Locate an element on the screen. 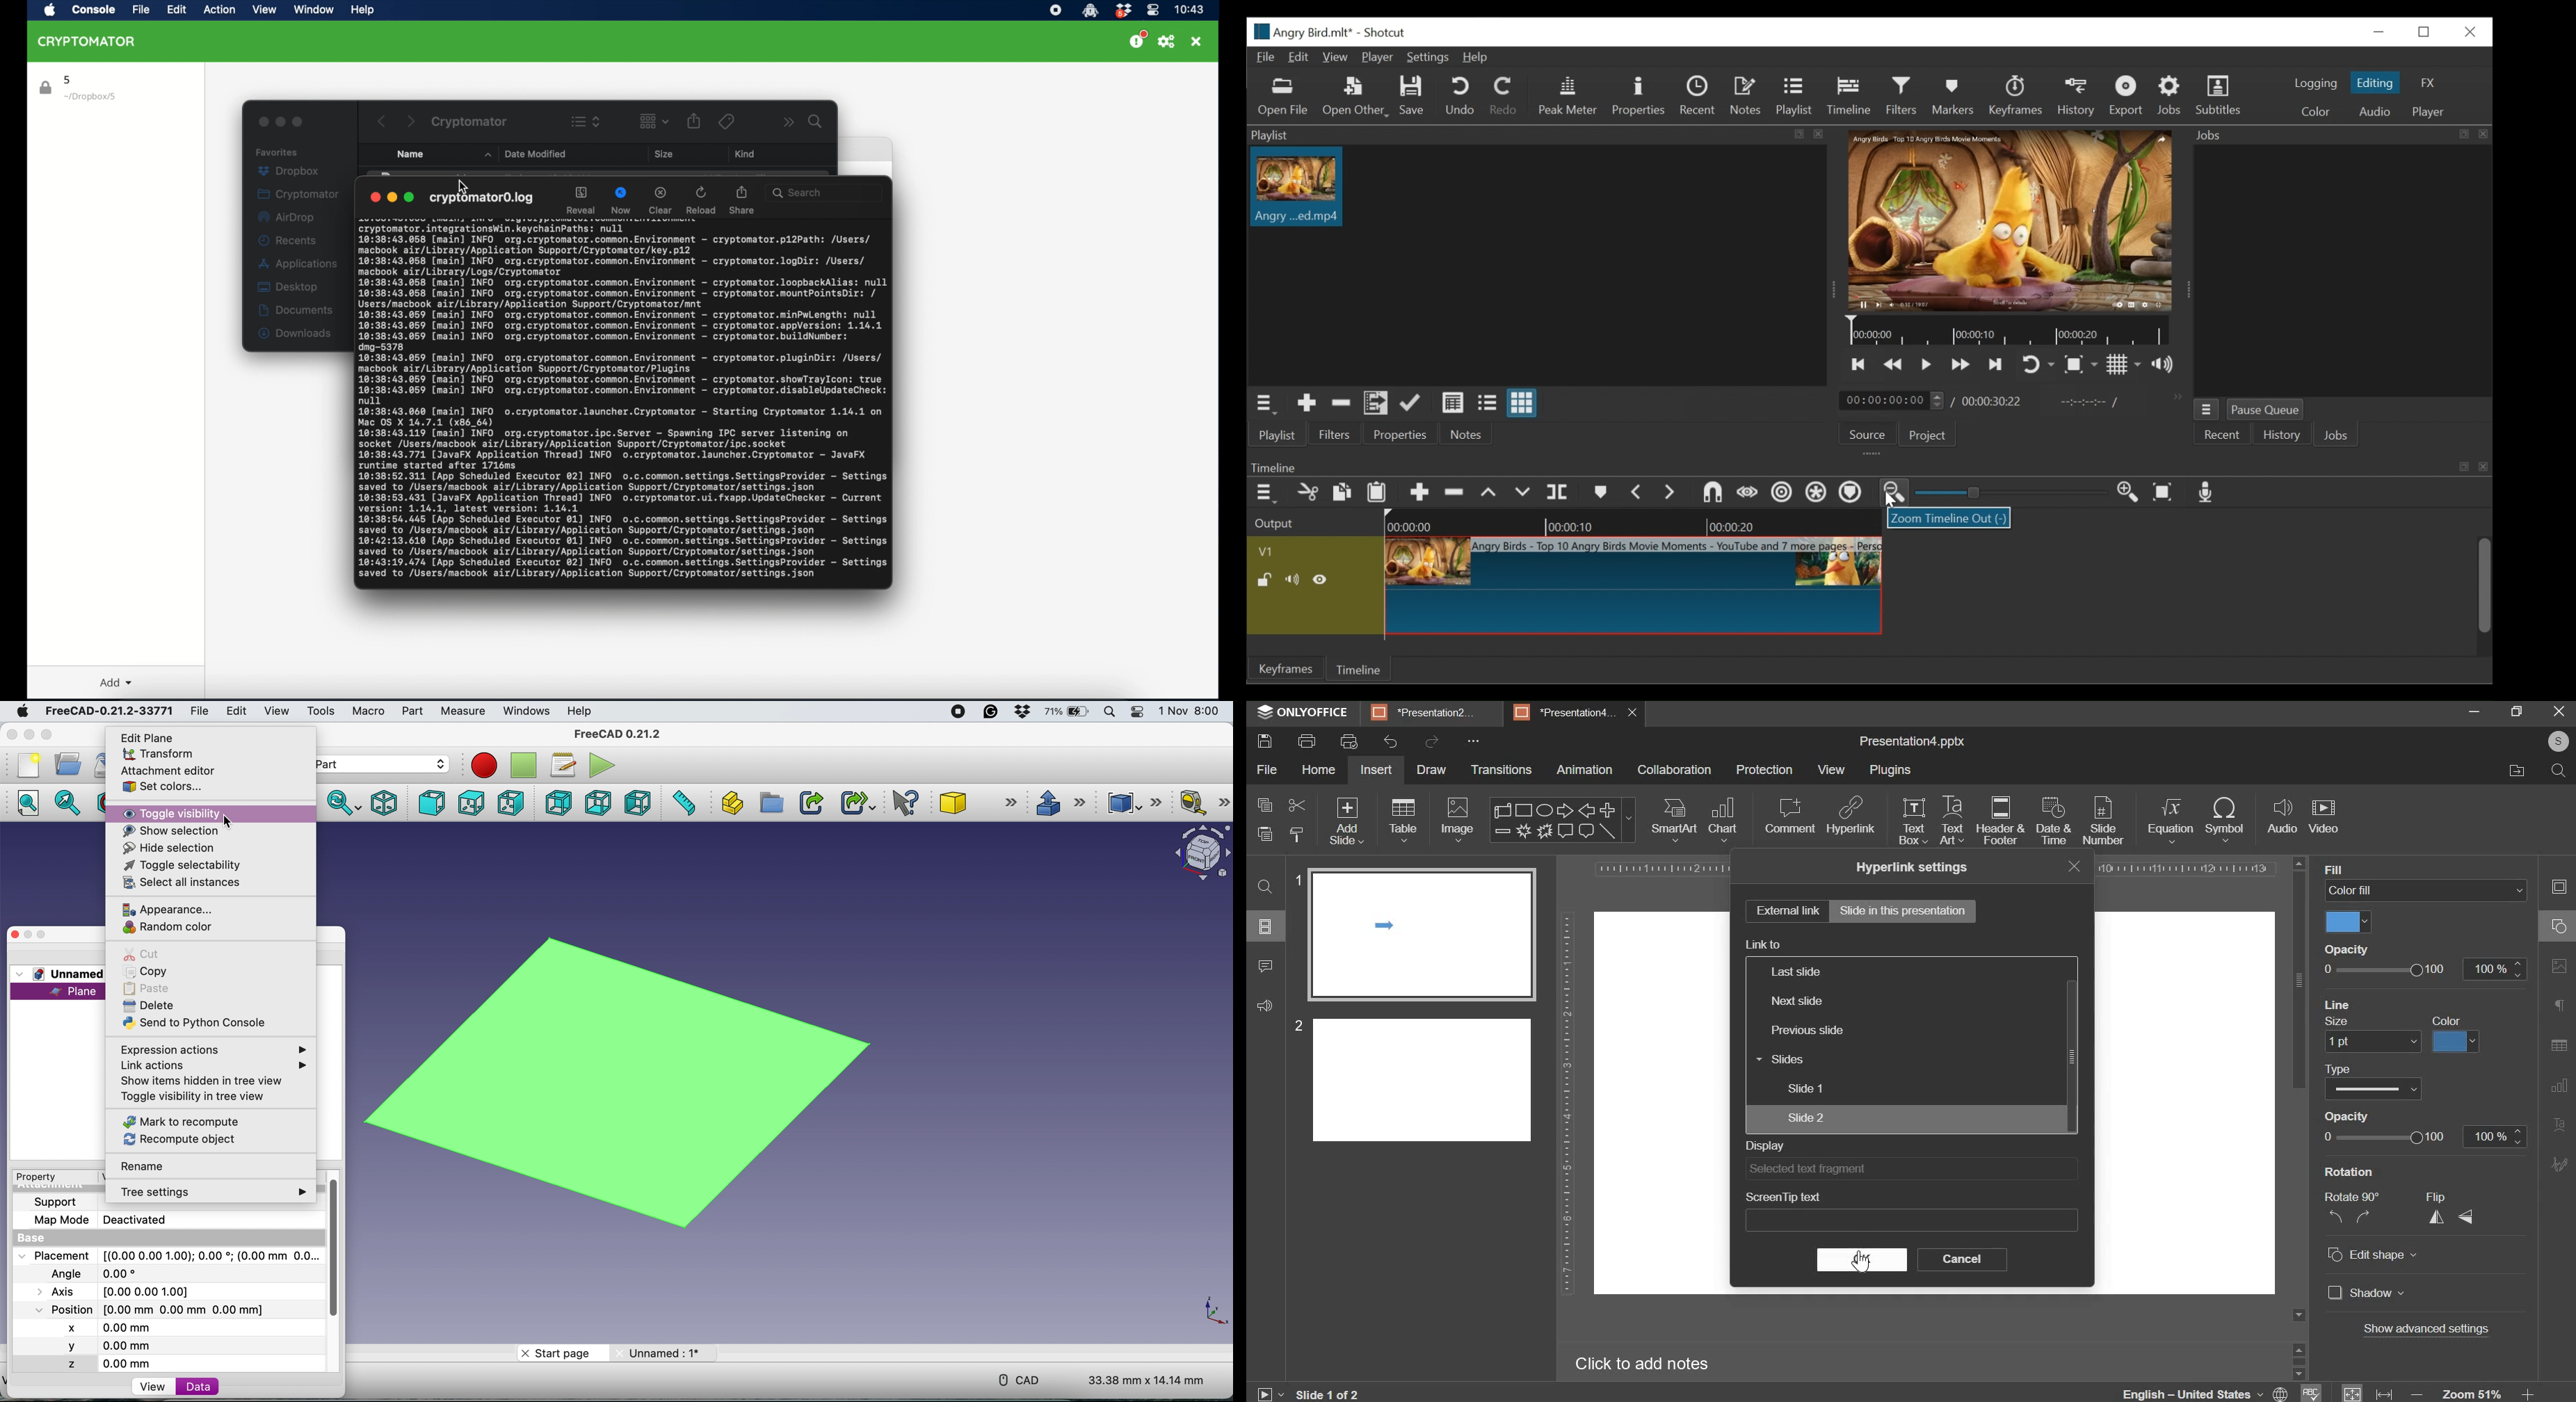  audio is located at coordinates (2282, 817).